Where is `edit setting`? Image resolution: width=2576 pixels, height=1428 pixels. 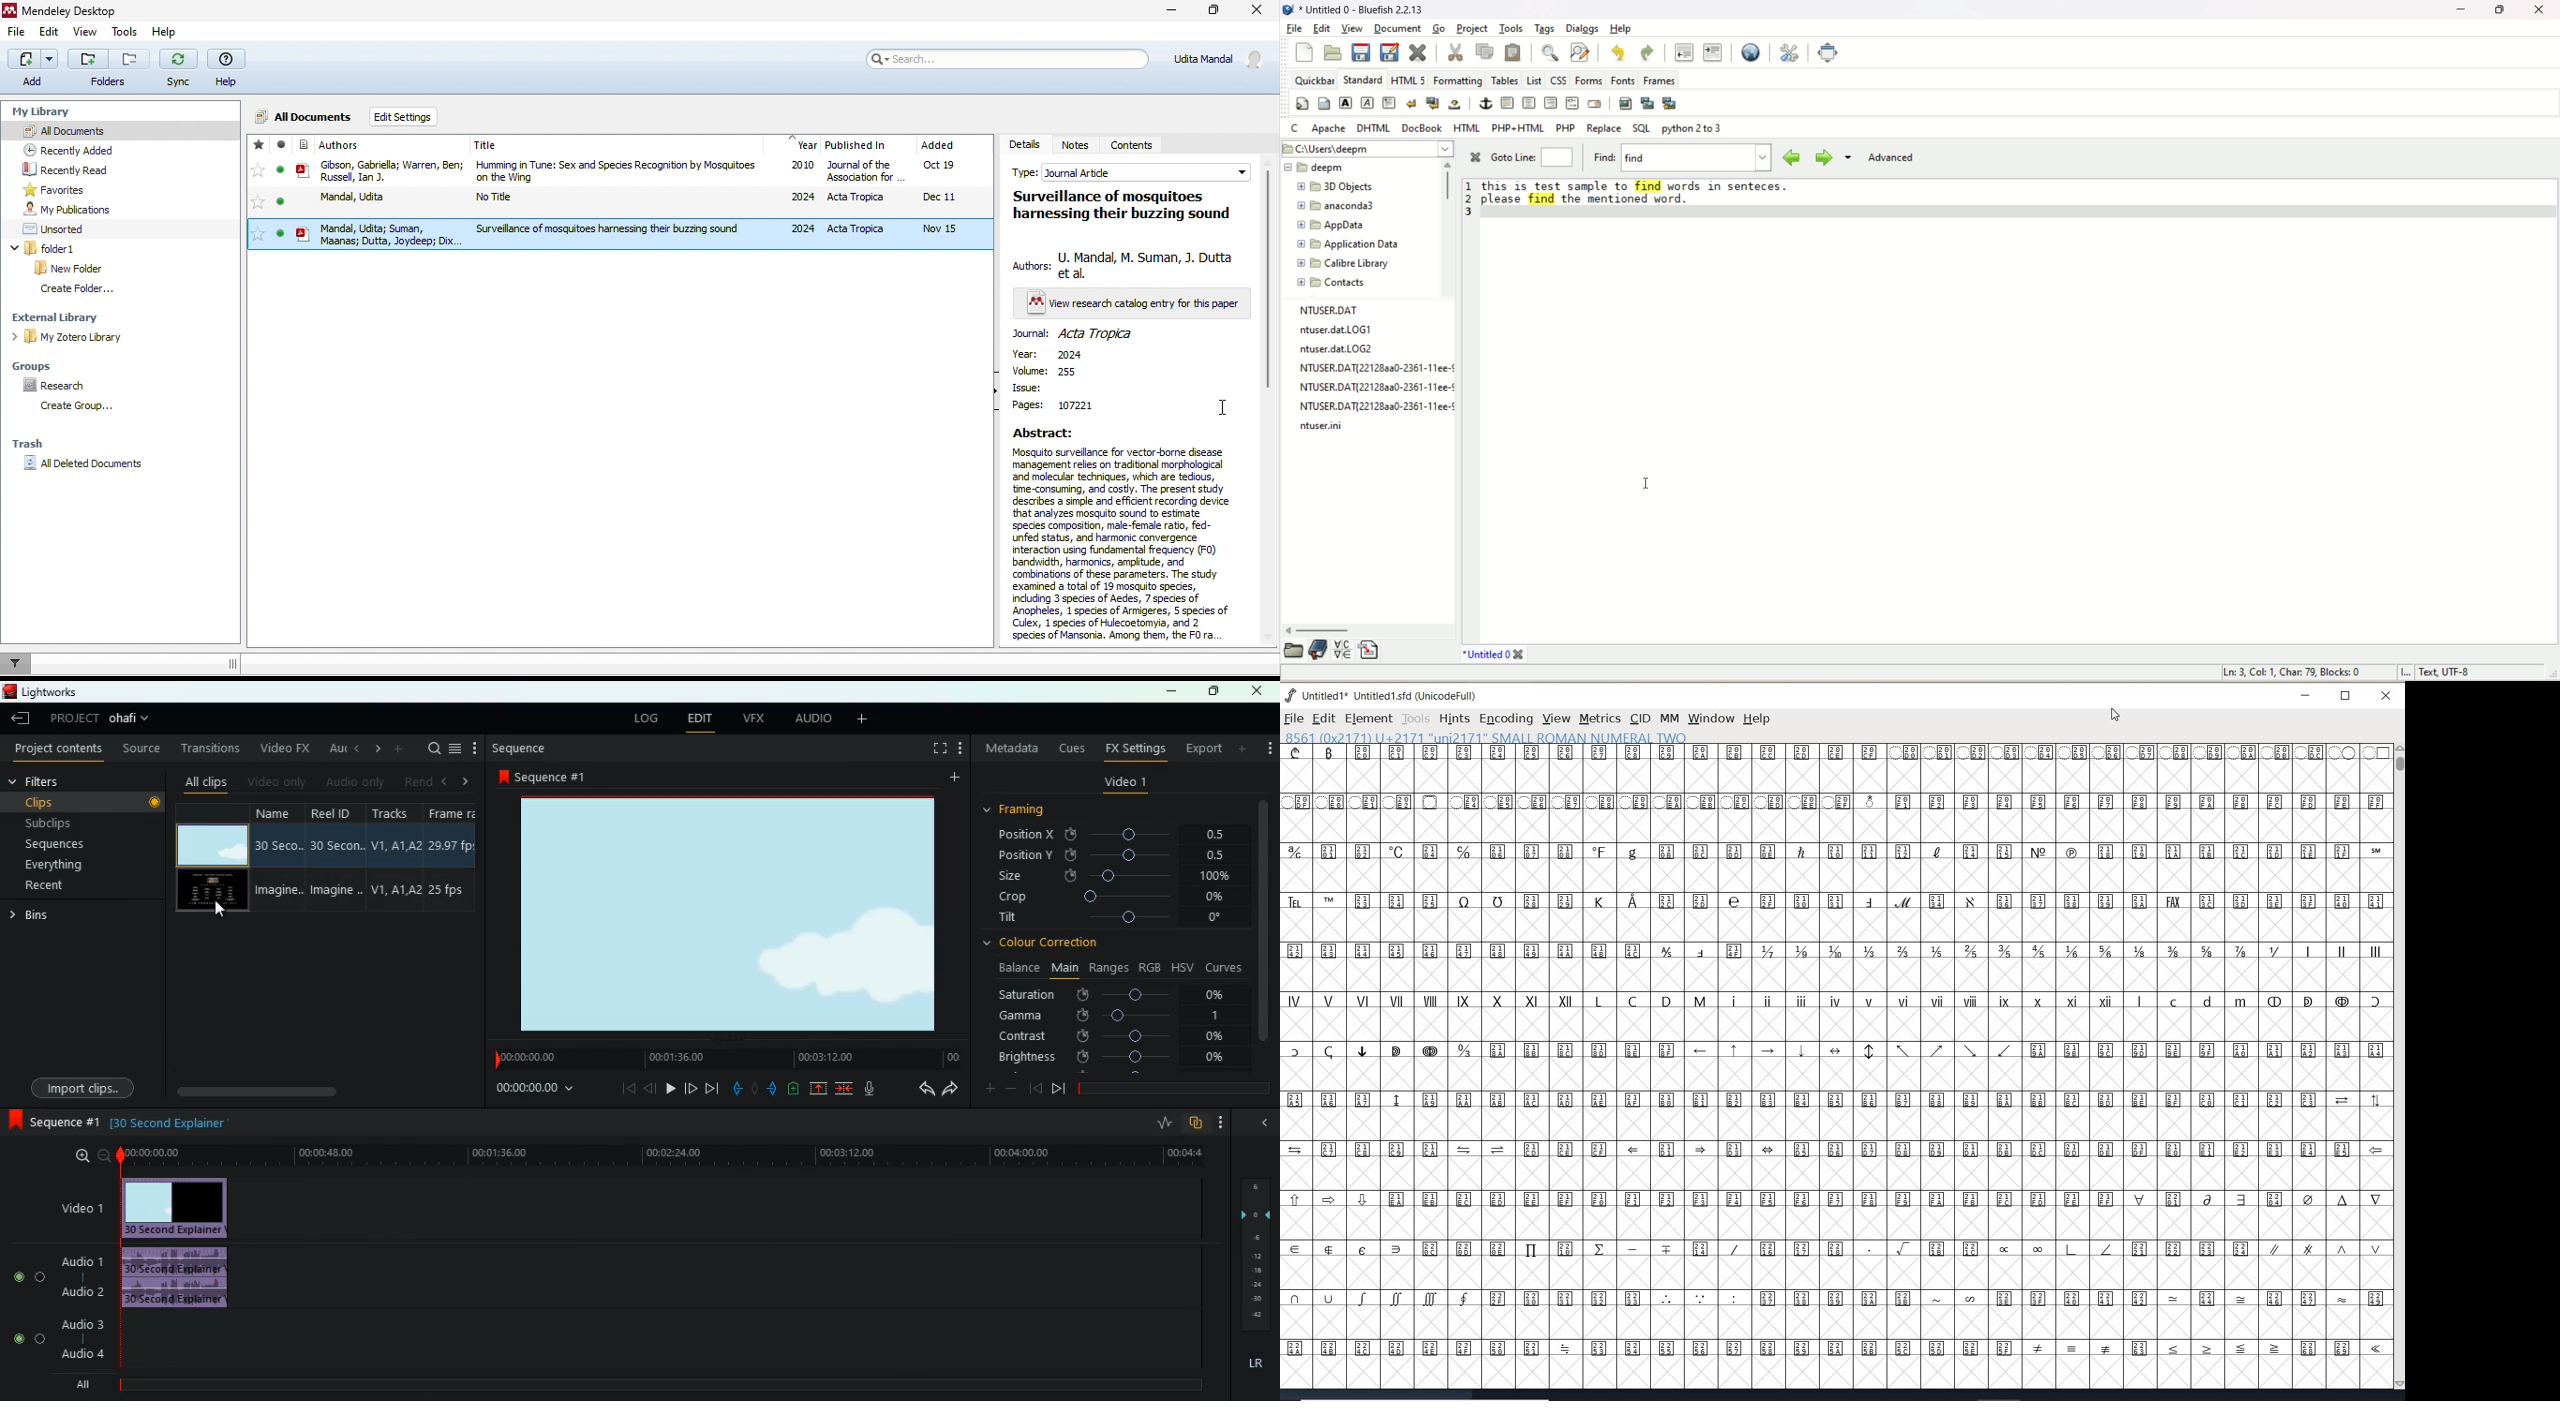
edit setting is located at coordinates (406, 118).